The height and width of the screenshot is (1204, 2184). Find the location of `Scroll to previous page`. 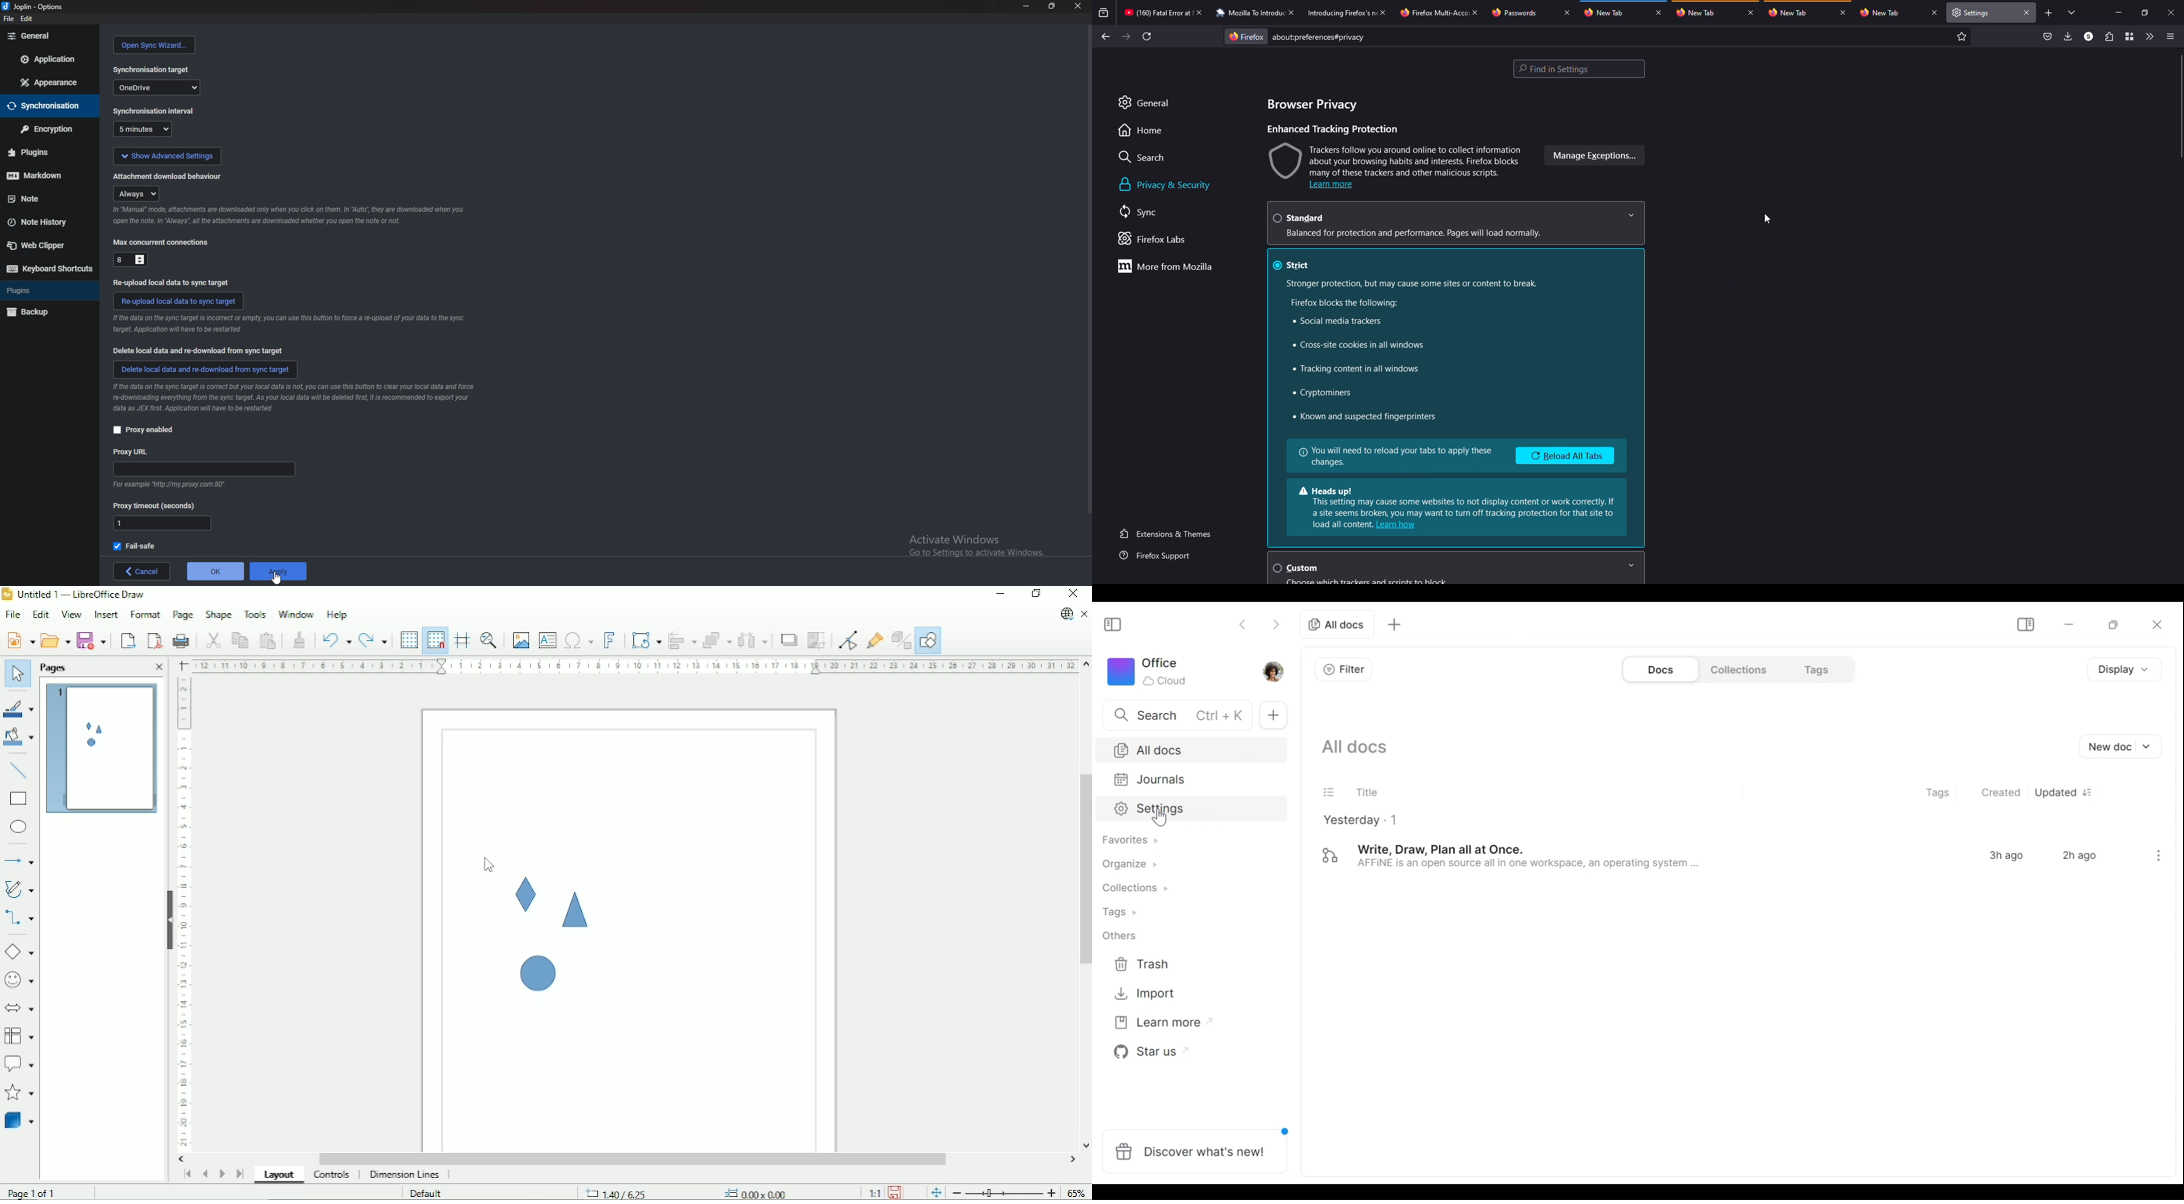

Scroll to previous page is located at coordinates (204, 1175).